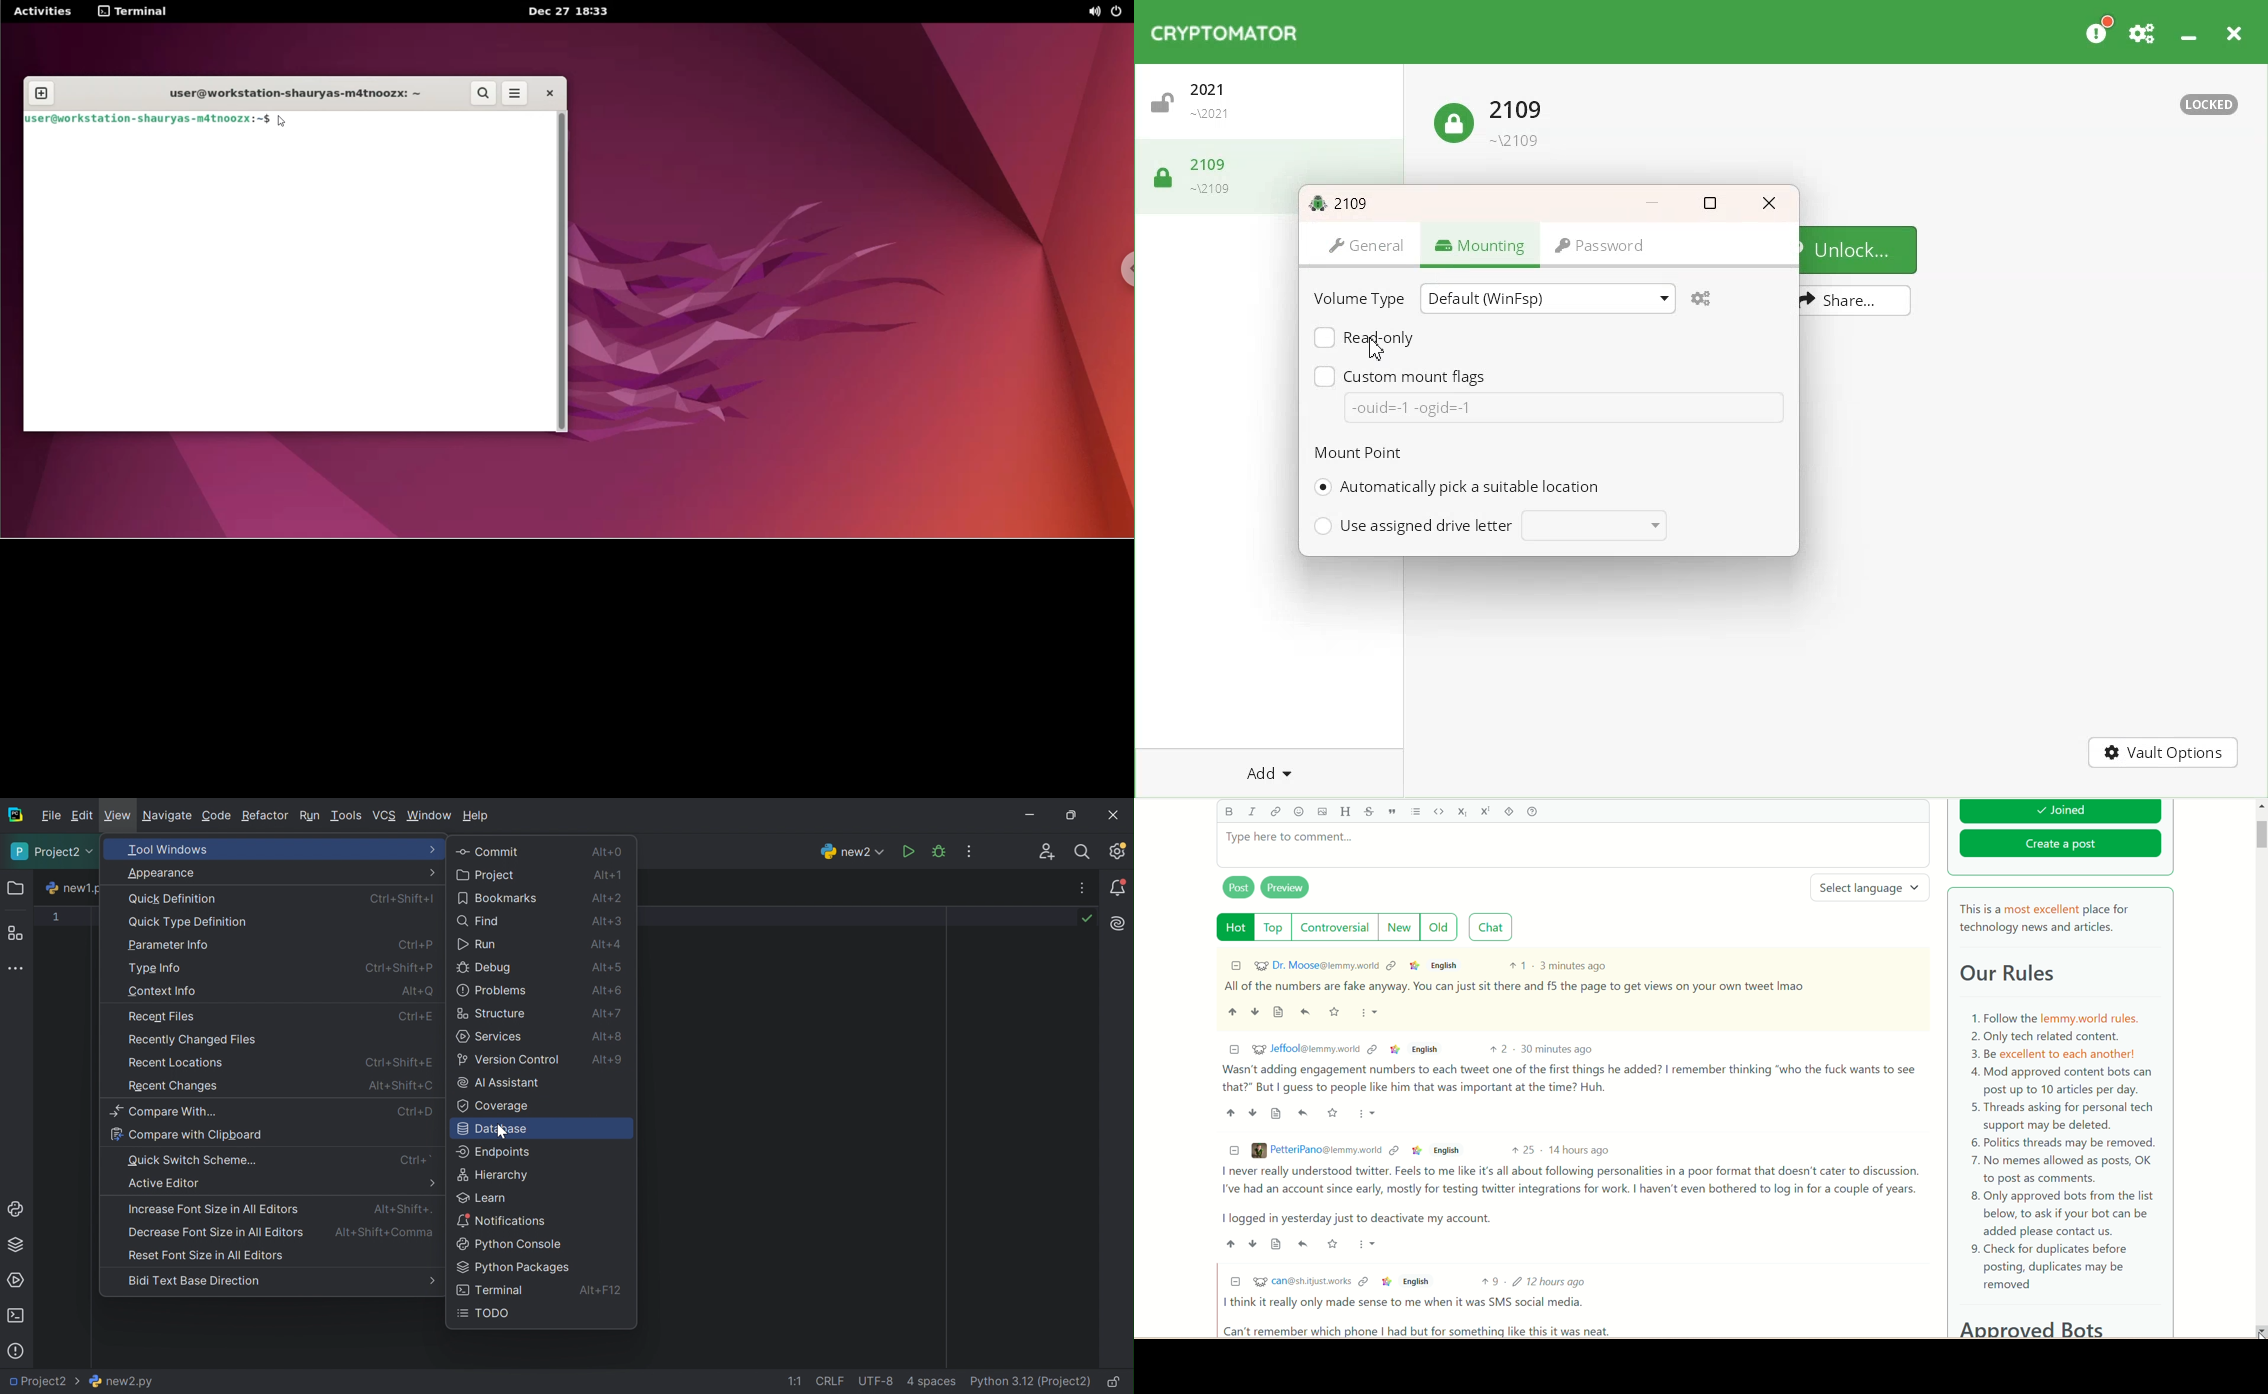 The height and width of the screenshot is (1400, 2268). What do you see at coordinates (2143, 32) in the screenshot?
I see `Preferences` at bounding box center [2143, 32].